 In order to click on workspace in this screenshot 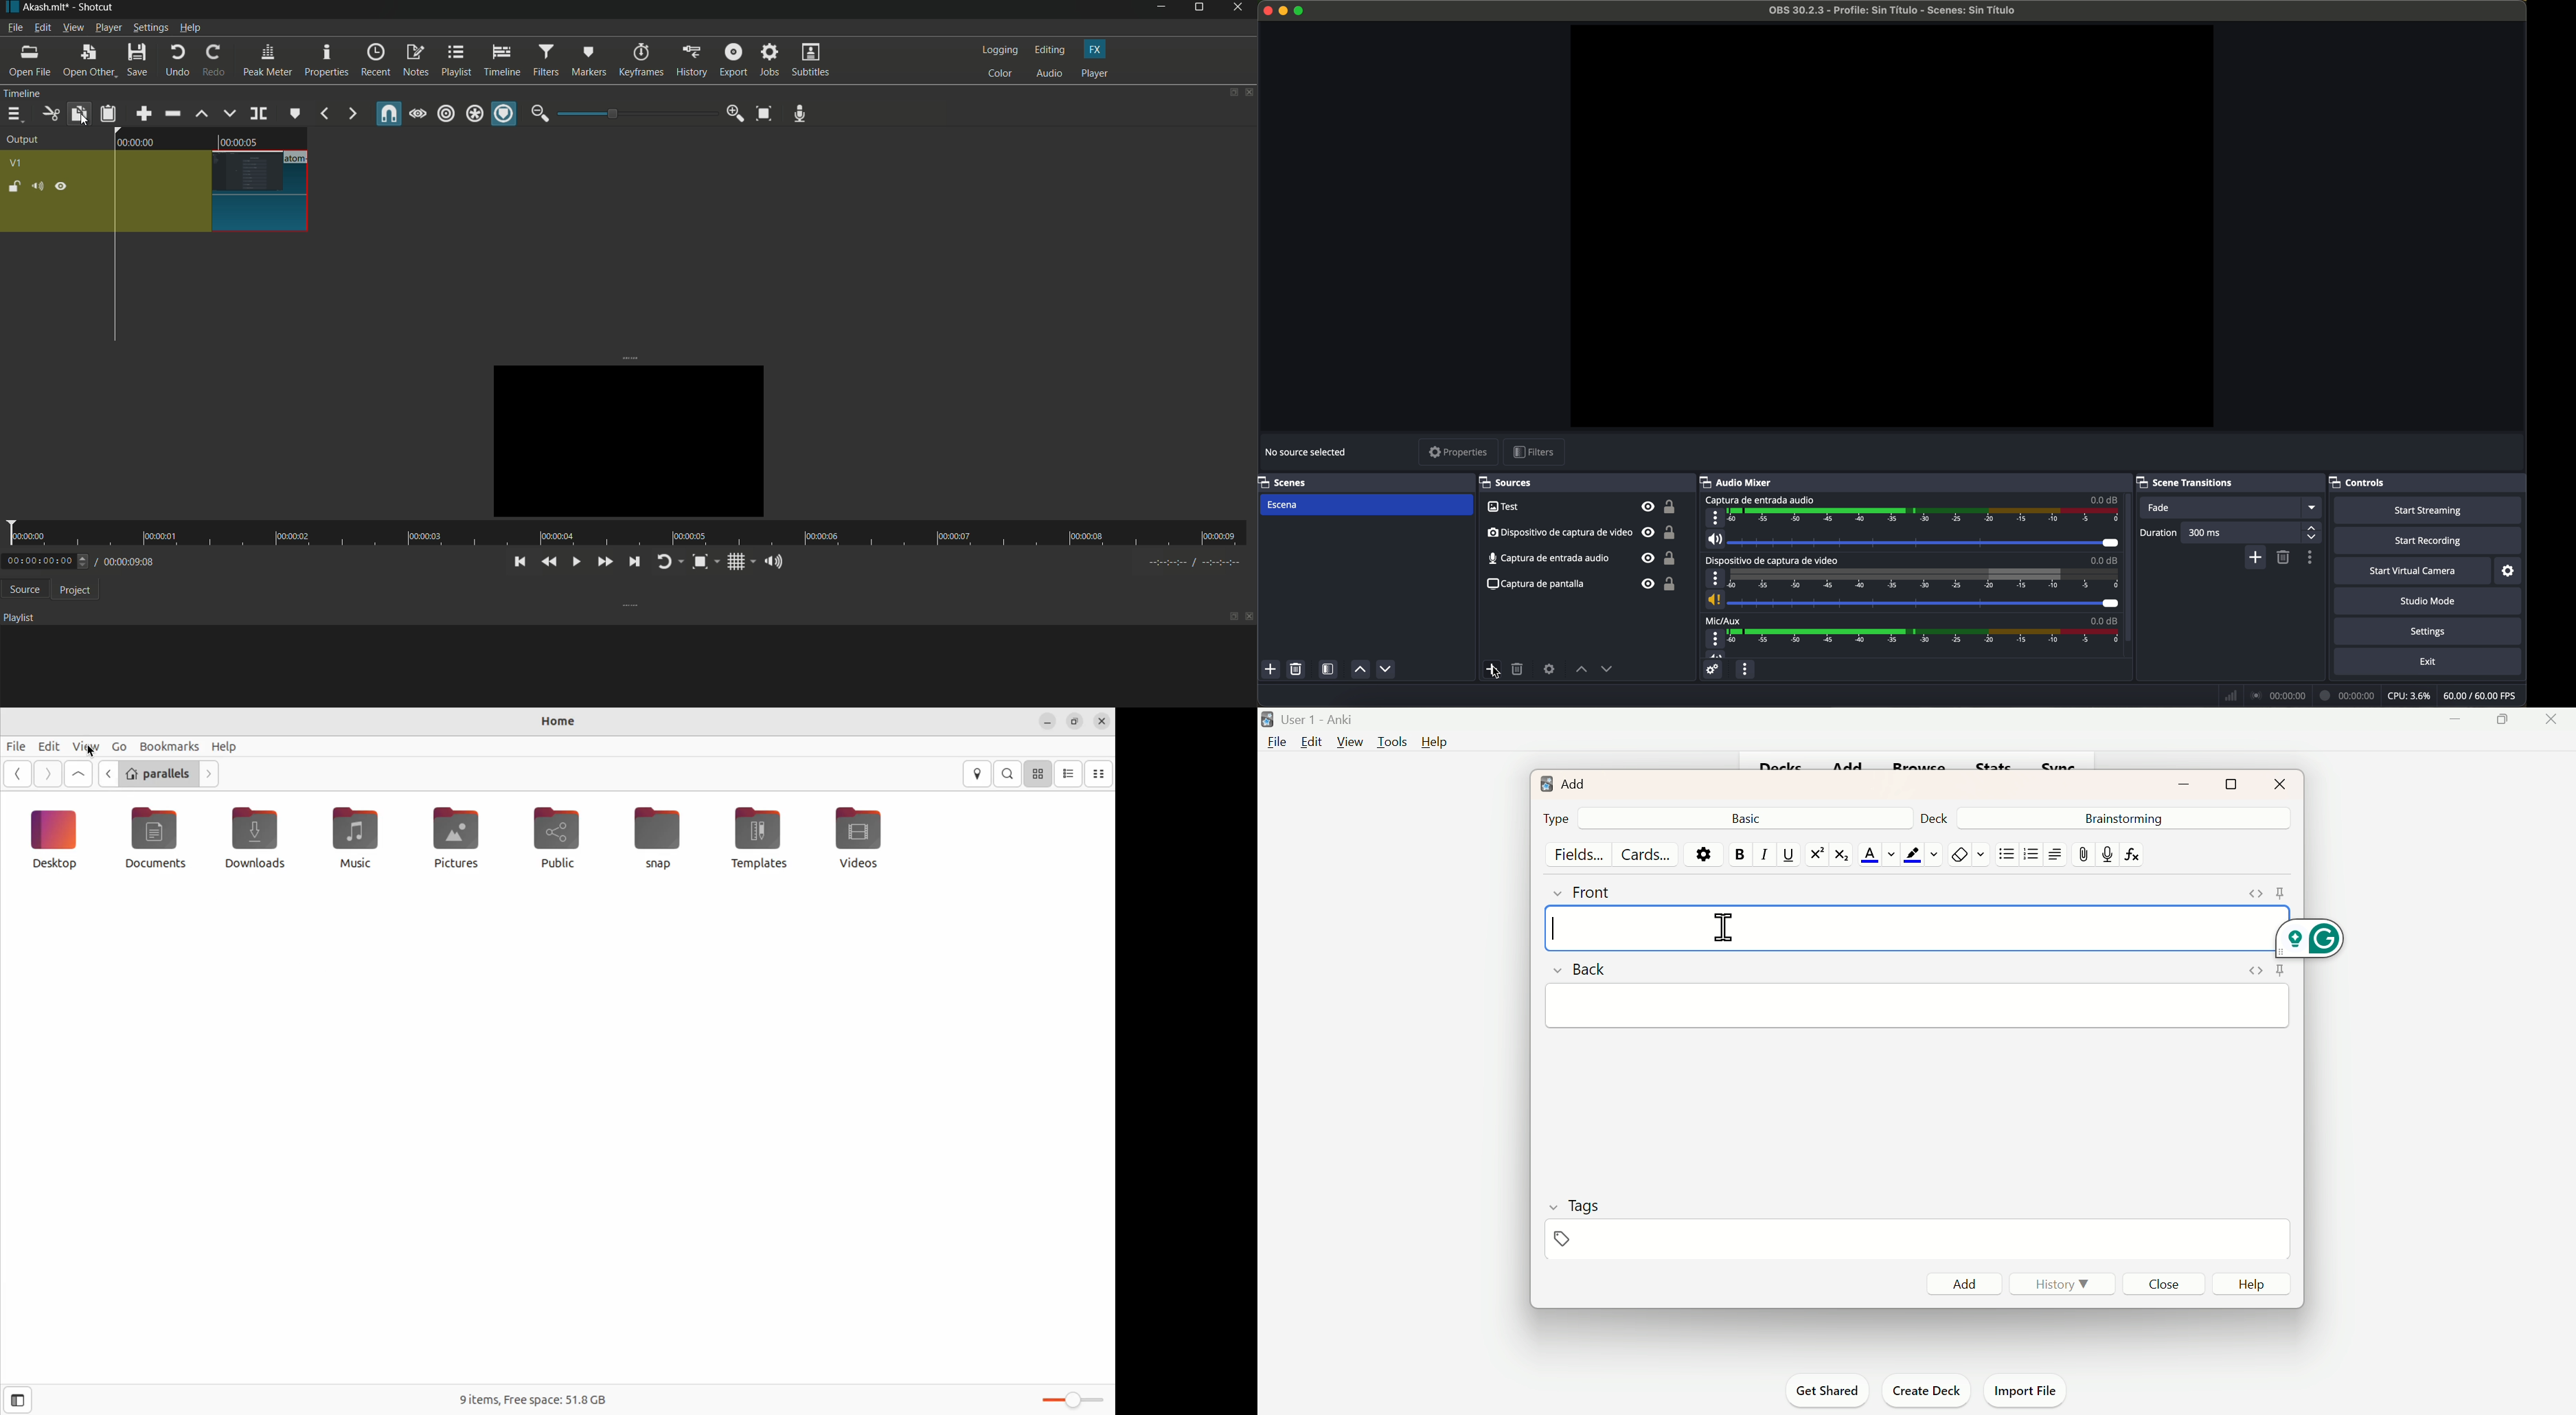, I will do `click(1893, 229)`.